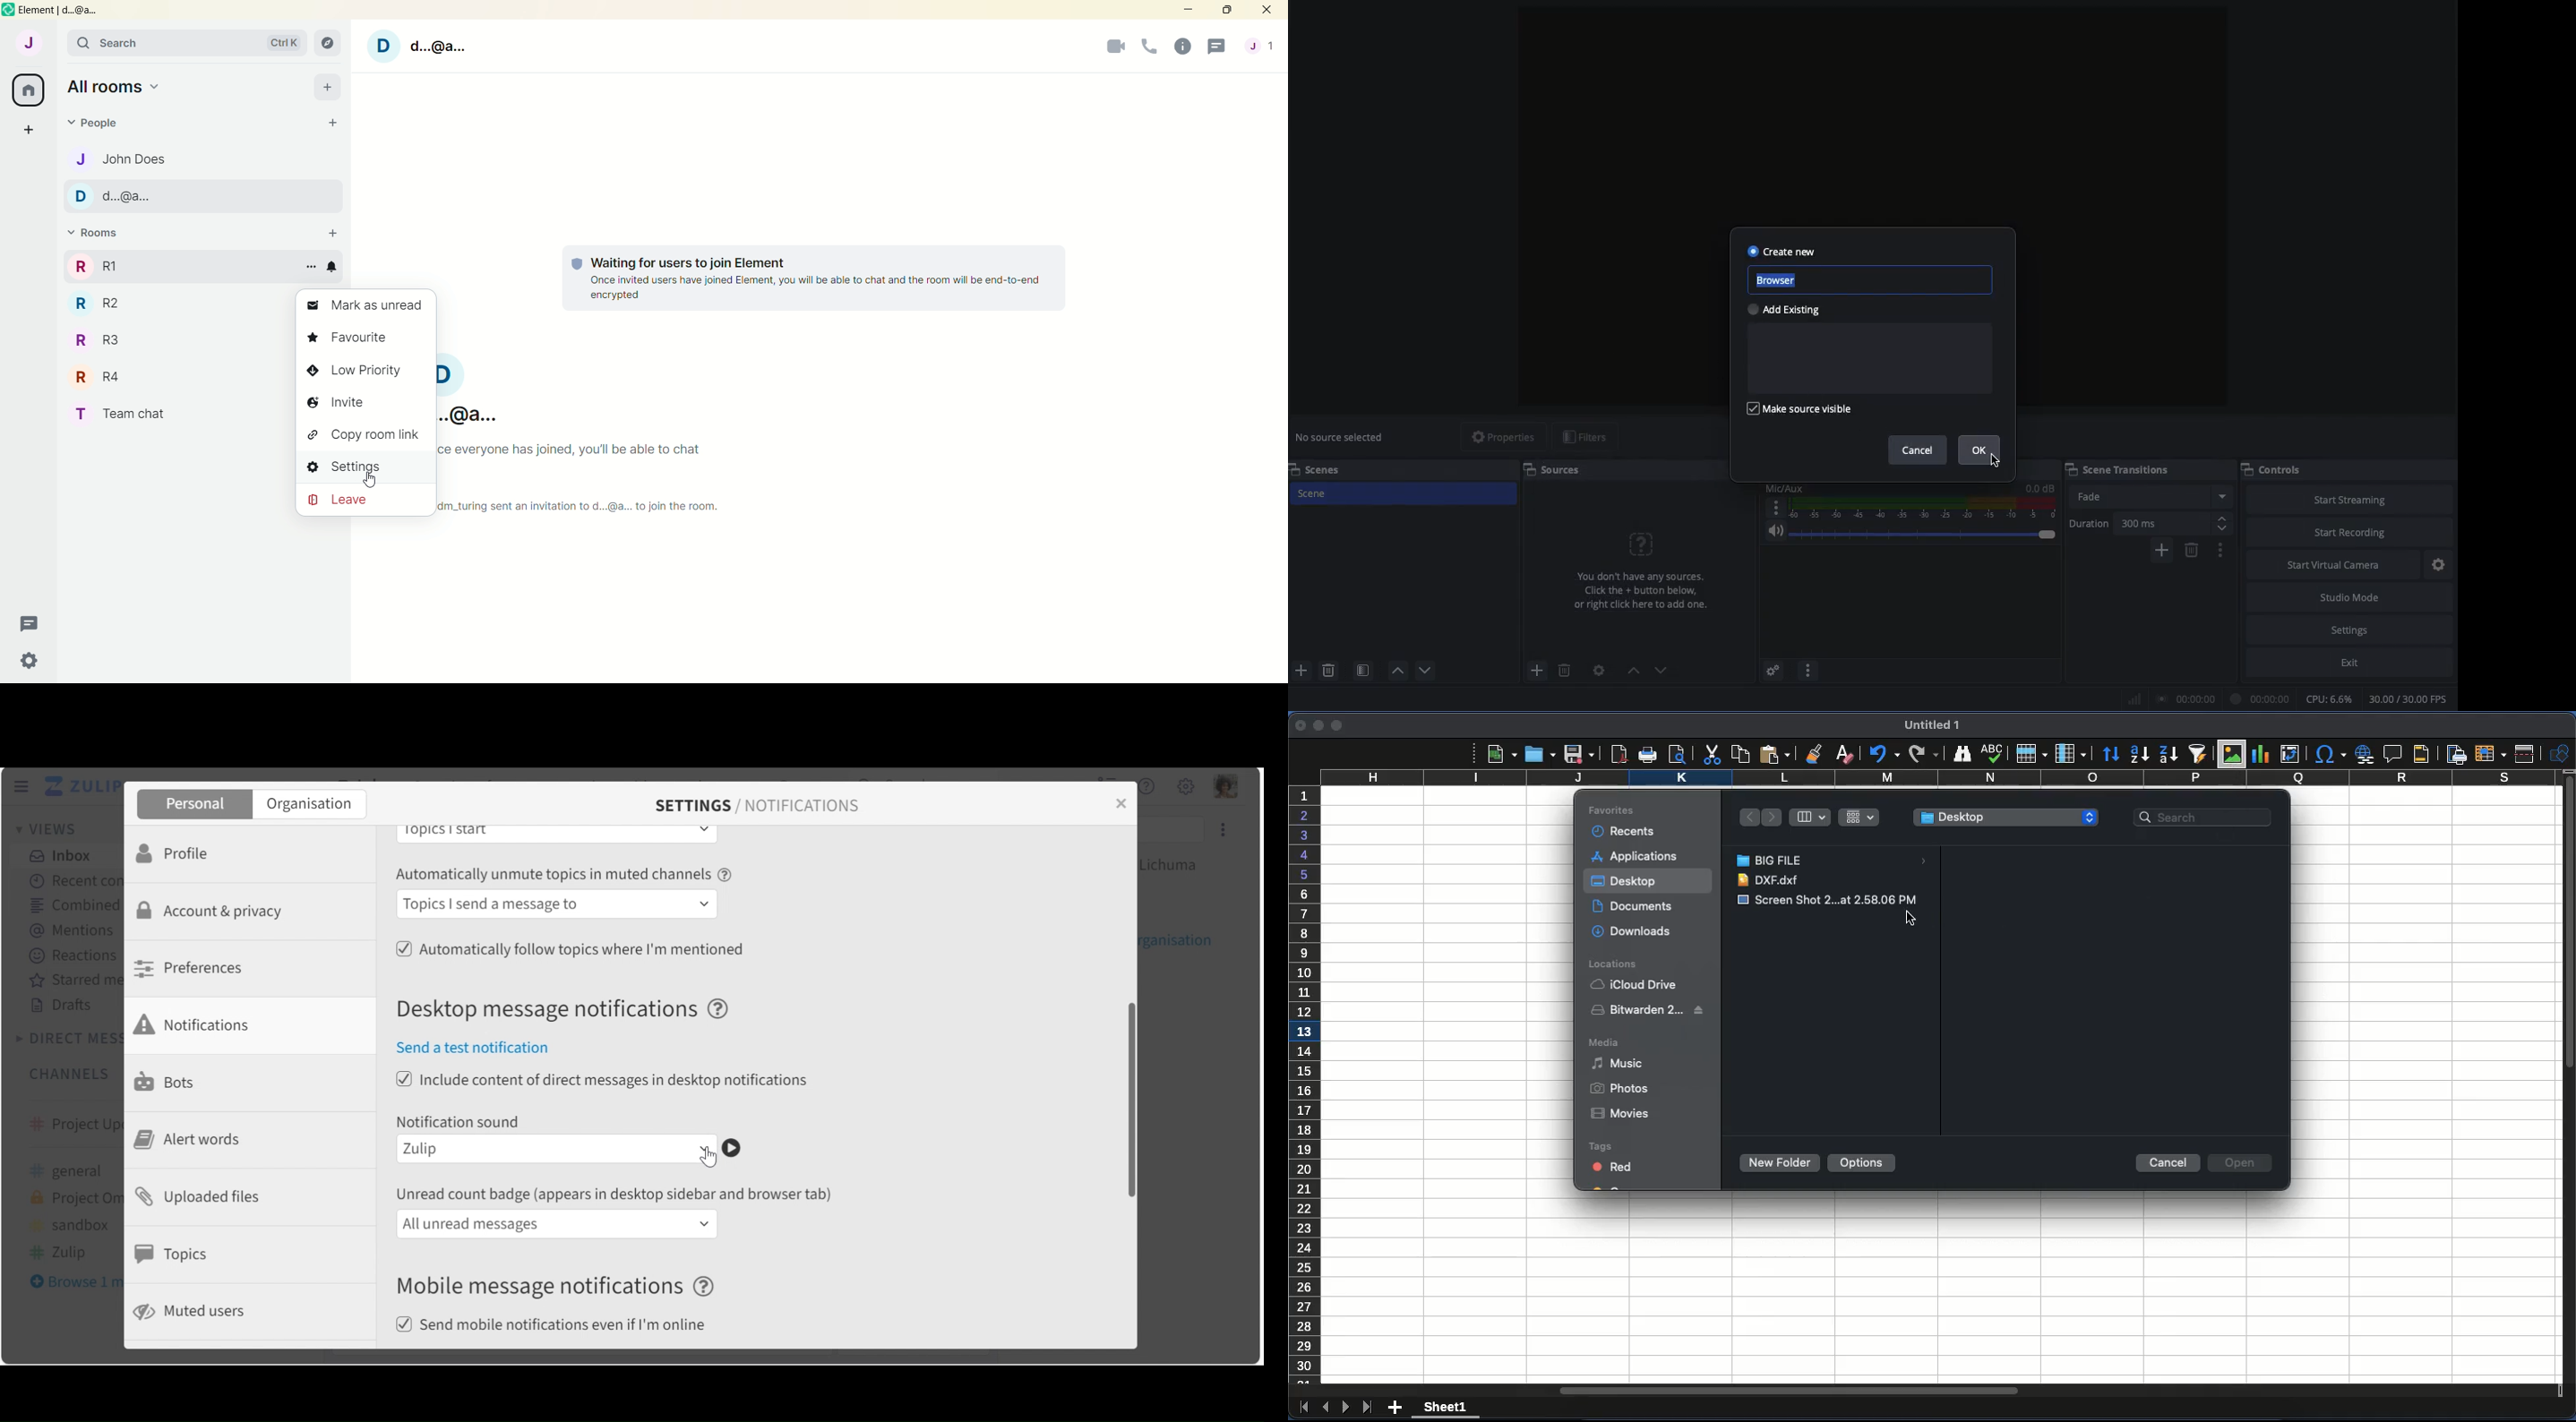 The height and width of the screenshot is (1428, 2576). Describe the element at coordinates (2441, 565) in the screenshot. I see `Settings` at that location.